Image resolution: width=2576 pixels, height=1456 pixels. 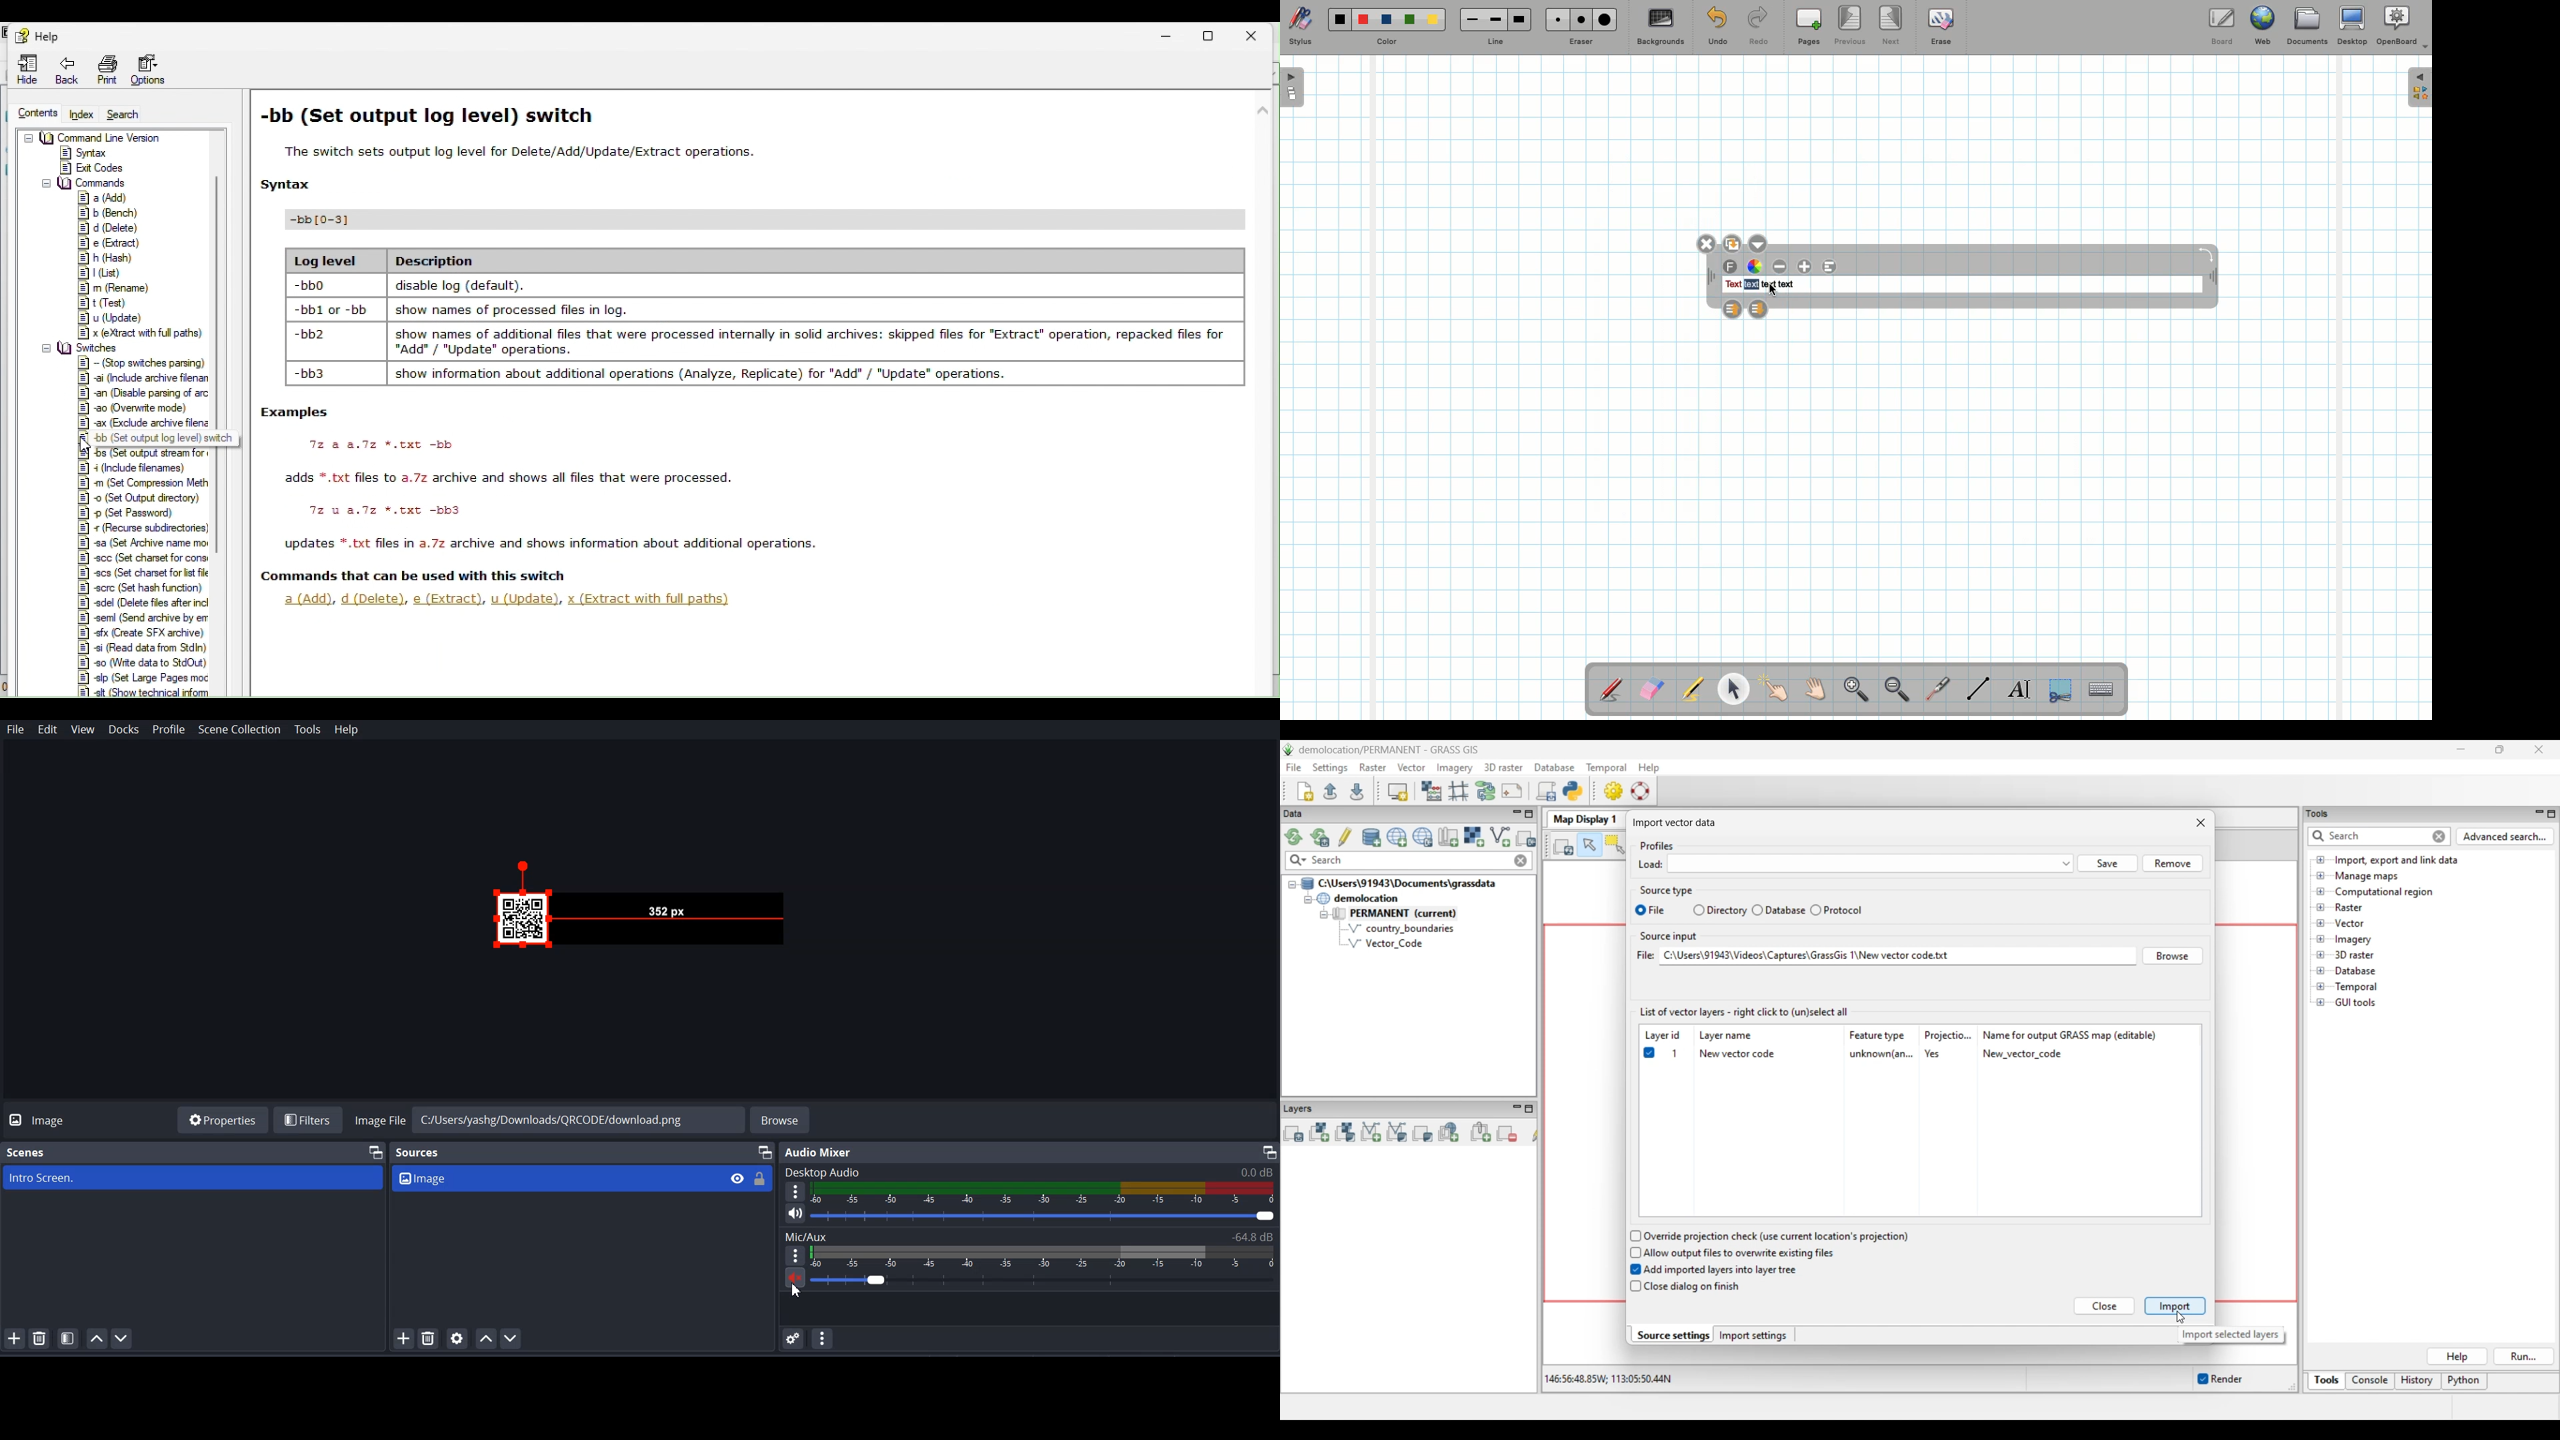 What do you see at coordinates (309, 729) in the screenshot?
I see `Tools` at bounding box center [309, 729].